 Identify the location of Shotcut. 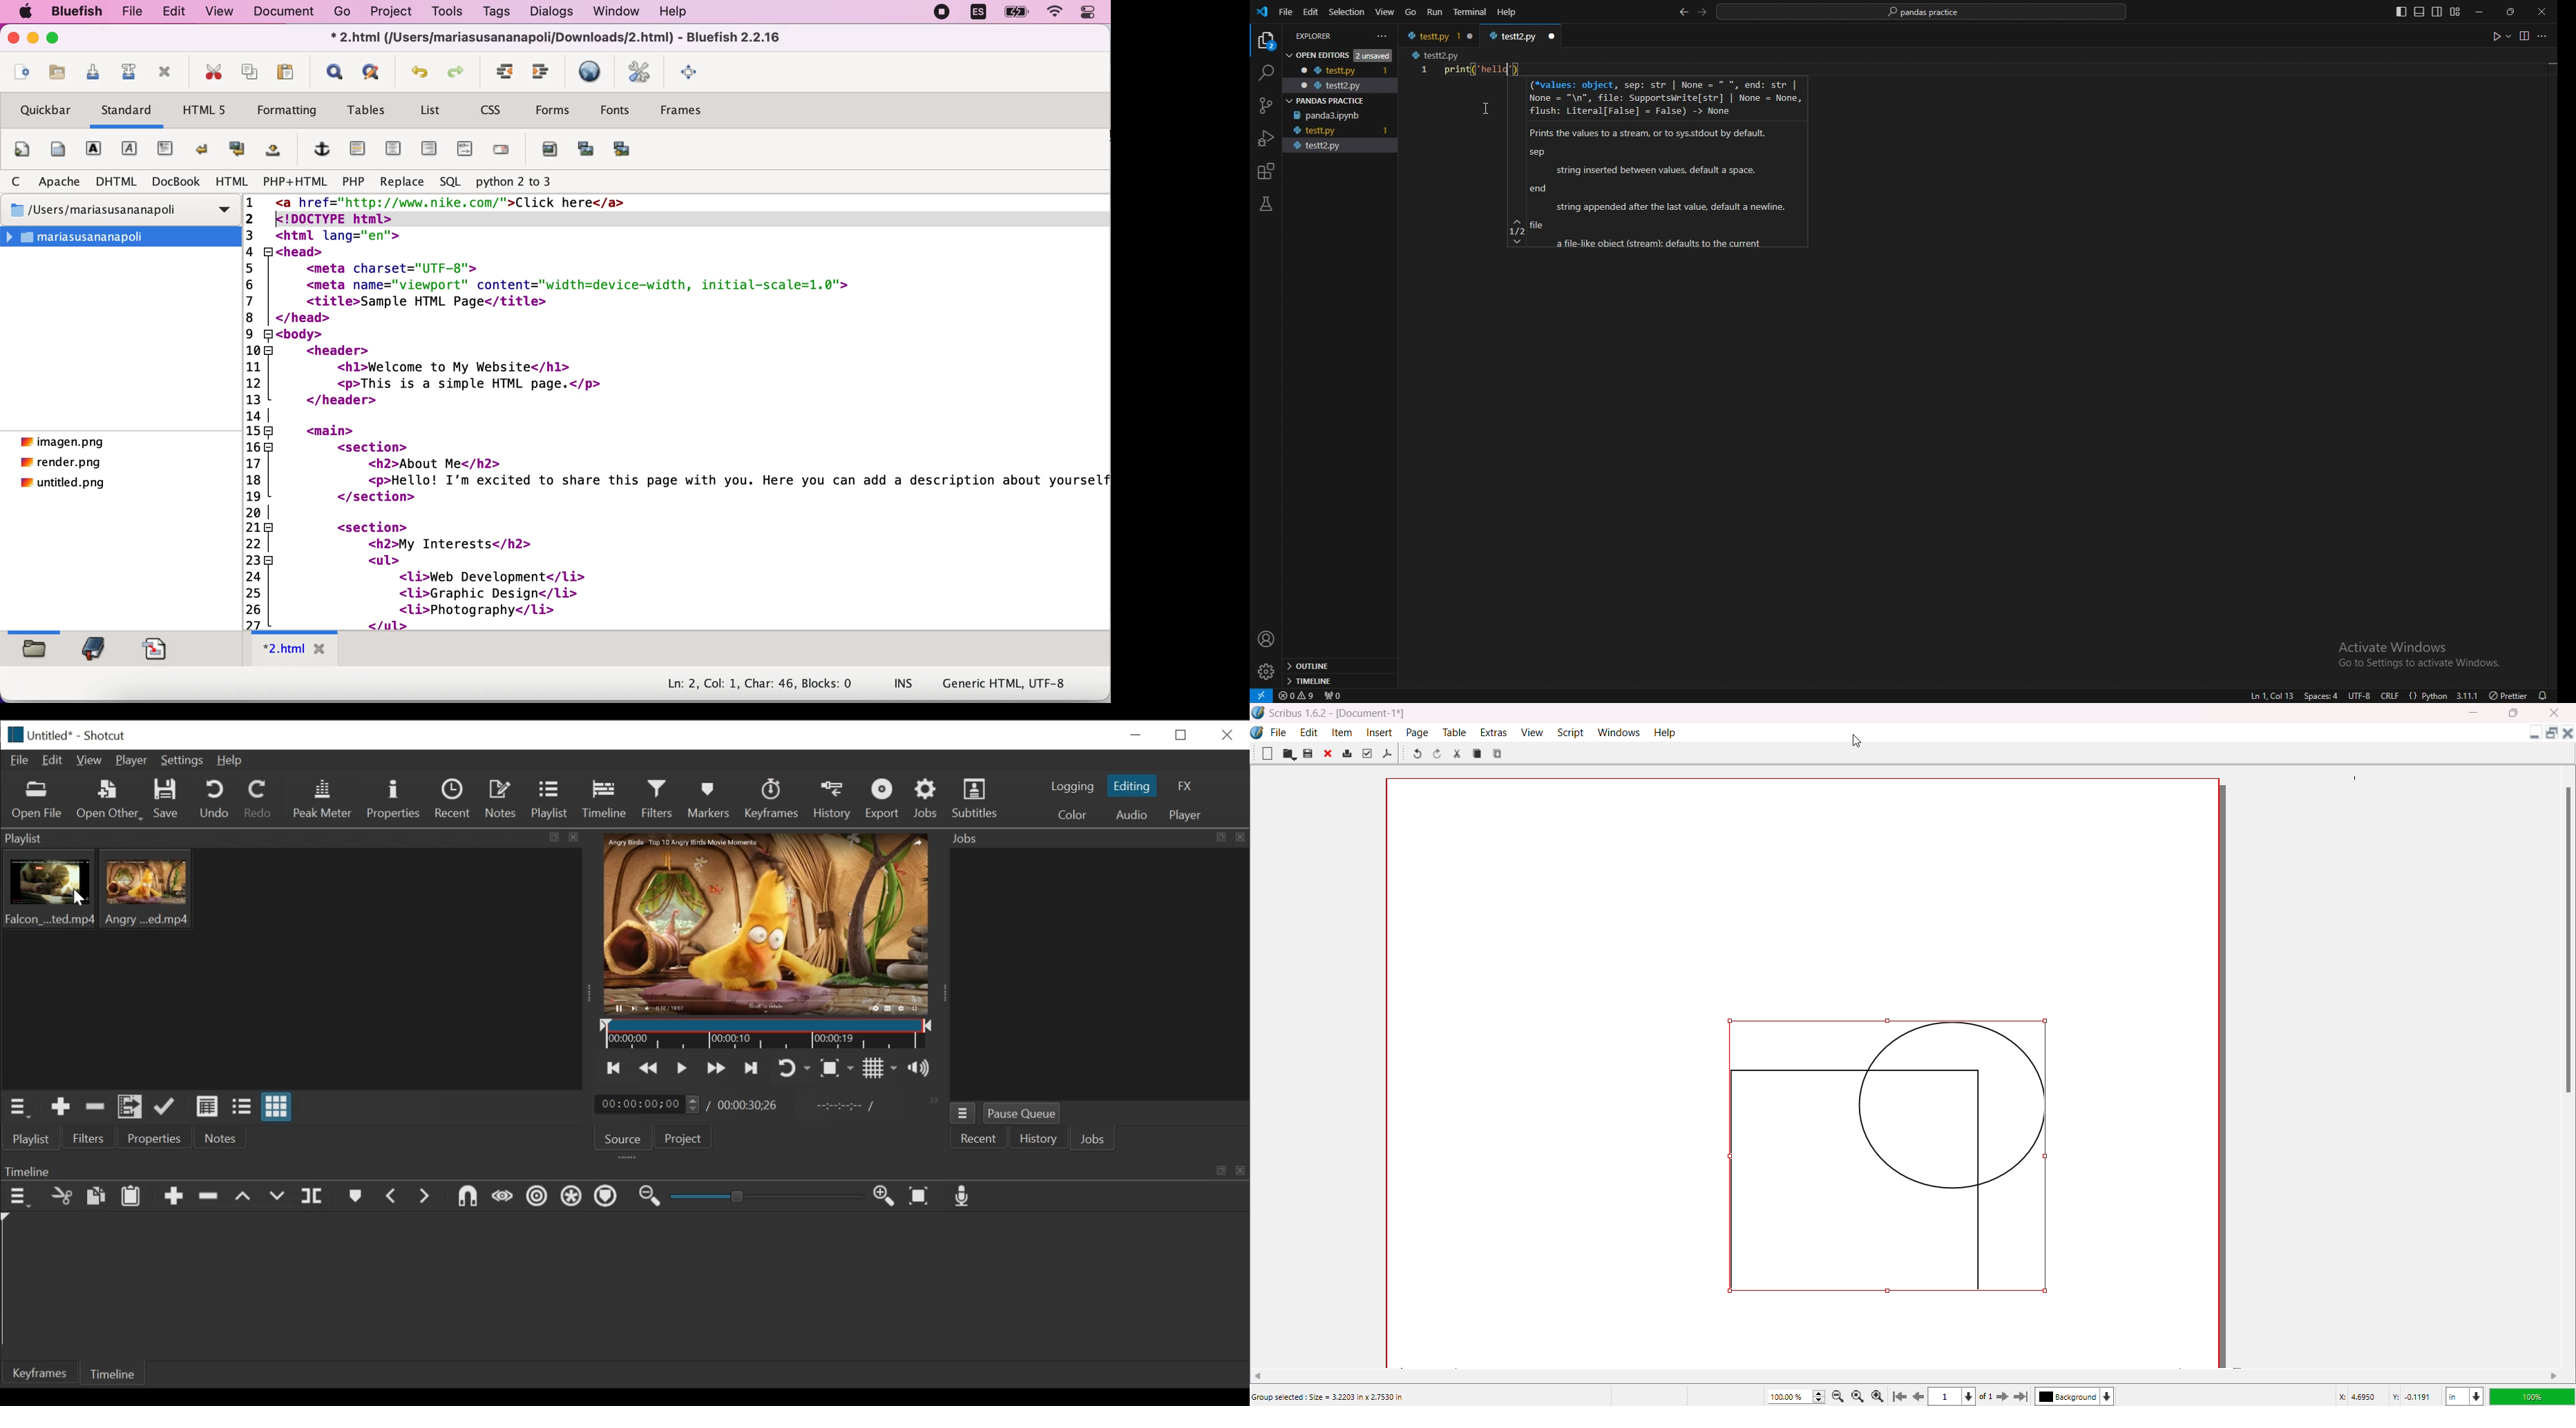
(104, 737).